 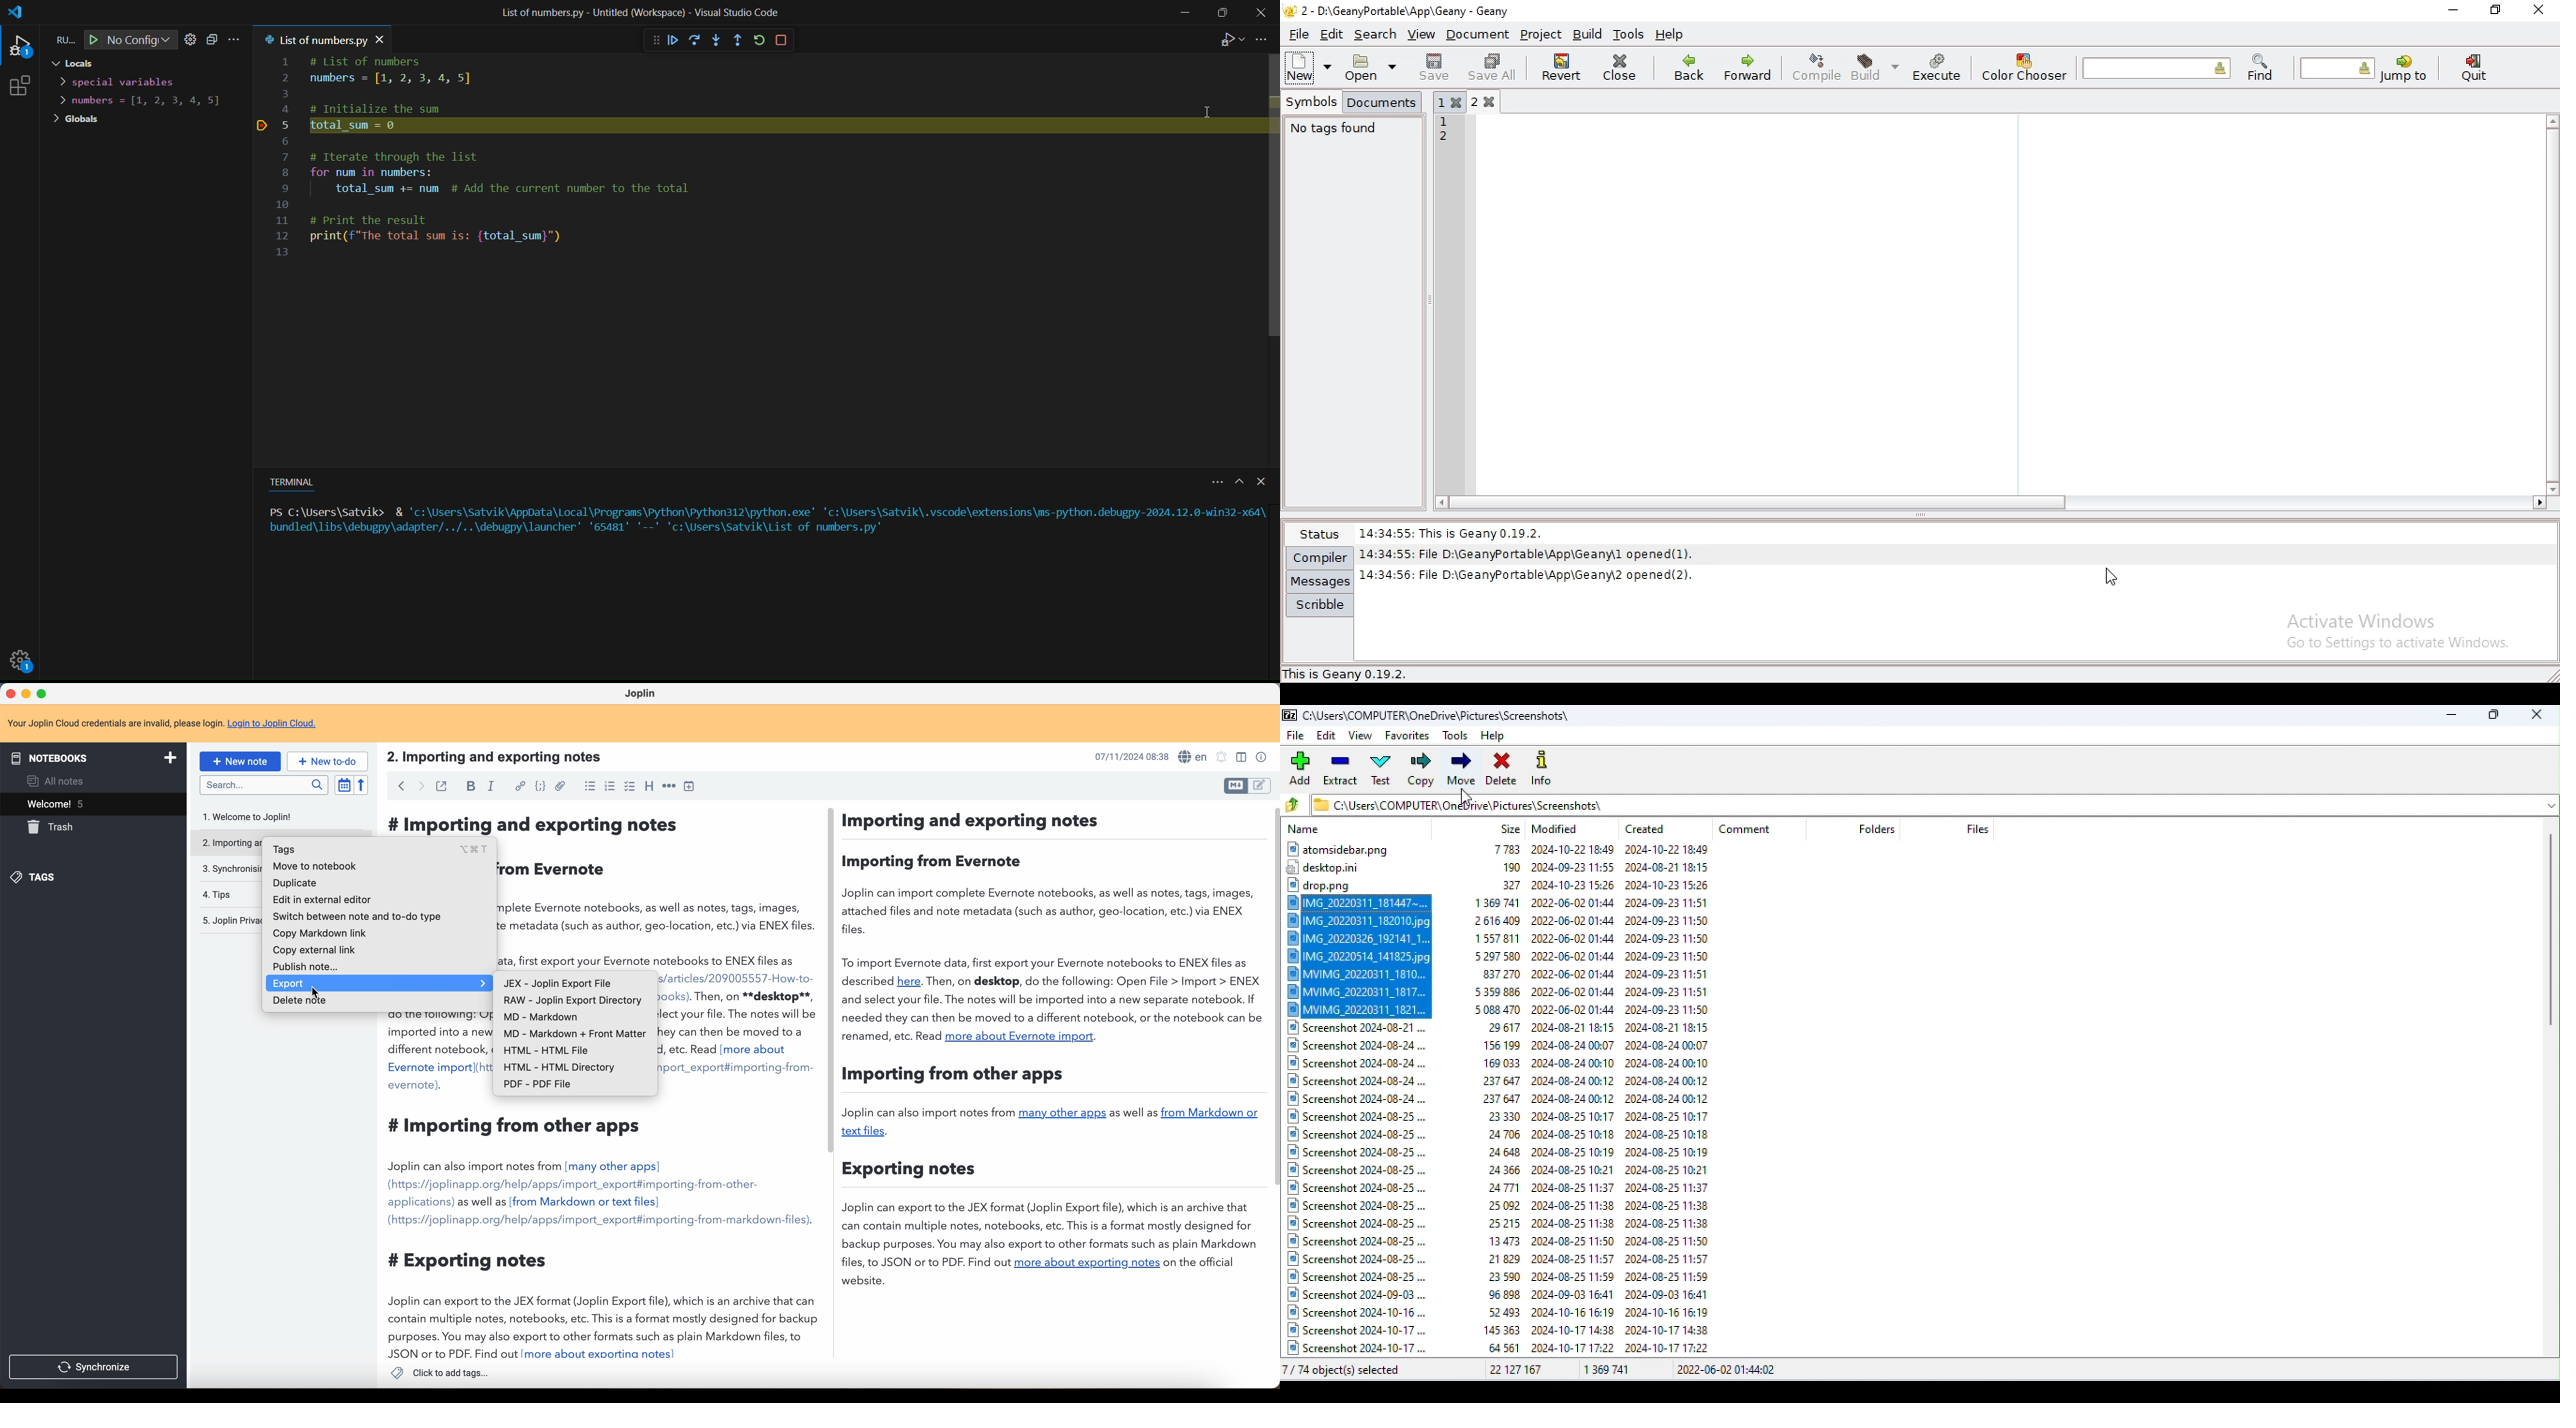 What do you see at coordinates (658, 891) in the screenshot?
I see `Importing and exporting notes: Joplin can important complete Evernote notebooks, as well as notes, tags, images, attached files and note metadata (such as as author, geo-location, etc) vía ENEX files. To import Evernote data, first export your Evernote notebooks to ENEX files aside described (here)…` at bounding box center [658, 891].